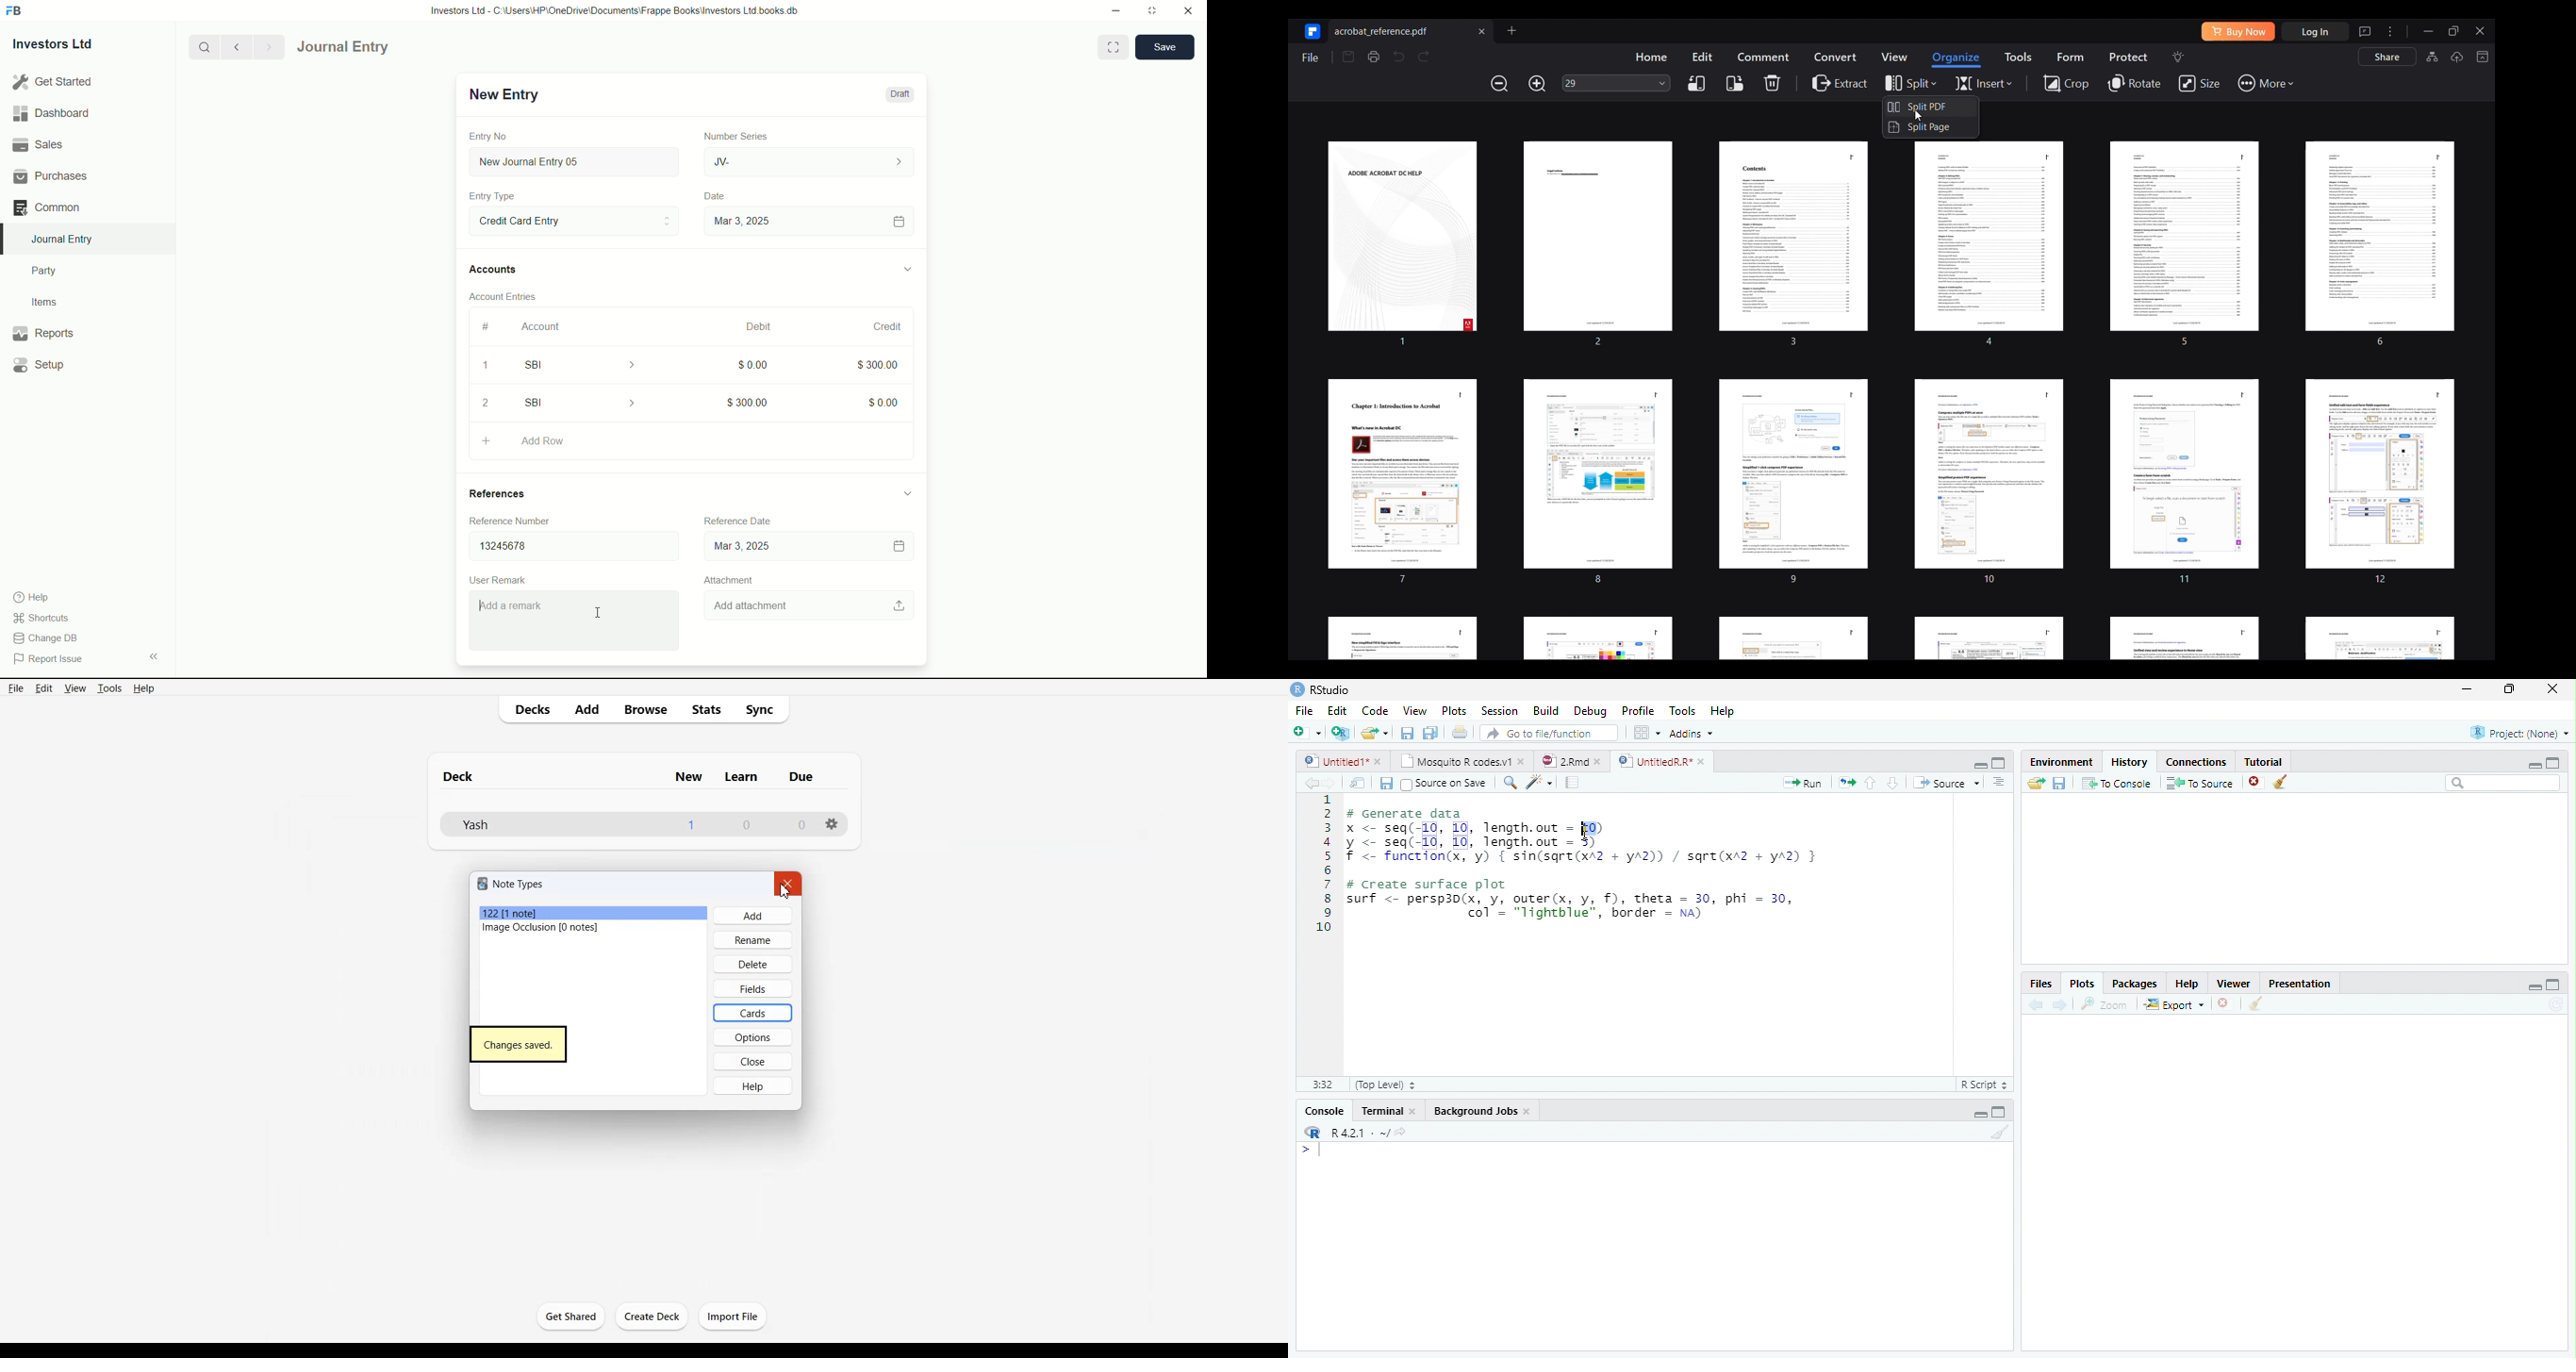  What do you see at coordinates (879, 363) in the screenshot?
I see `$300.00` at bounding box center [879, 363].